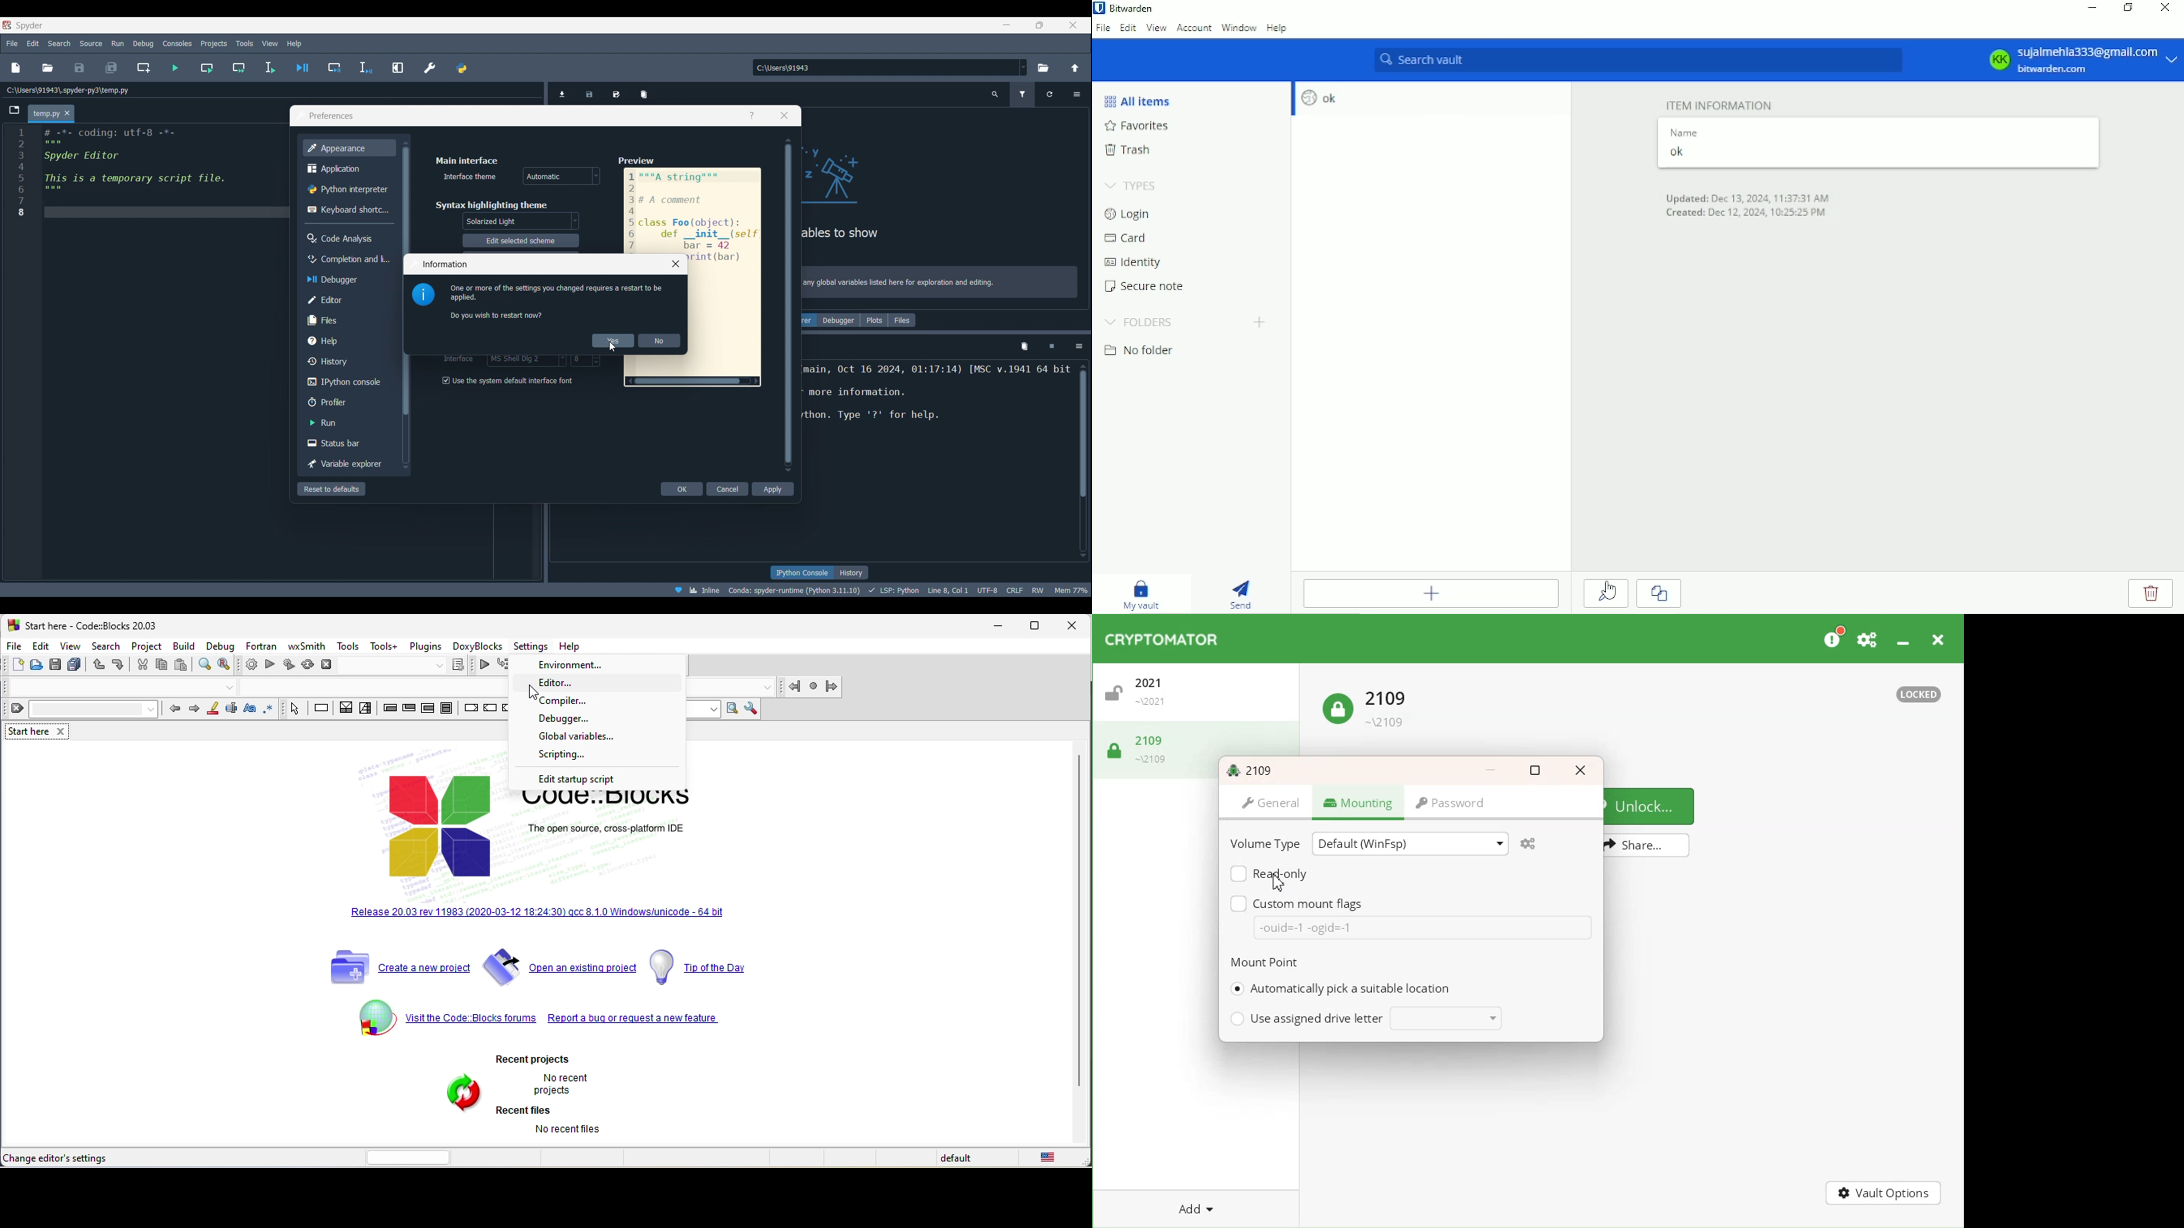 The width and height of the screenshot is (2184, 1232). I want to click on build and run, so click(291, 665).